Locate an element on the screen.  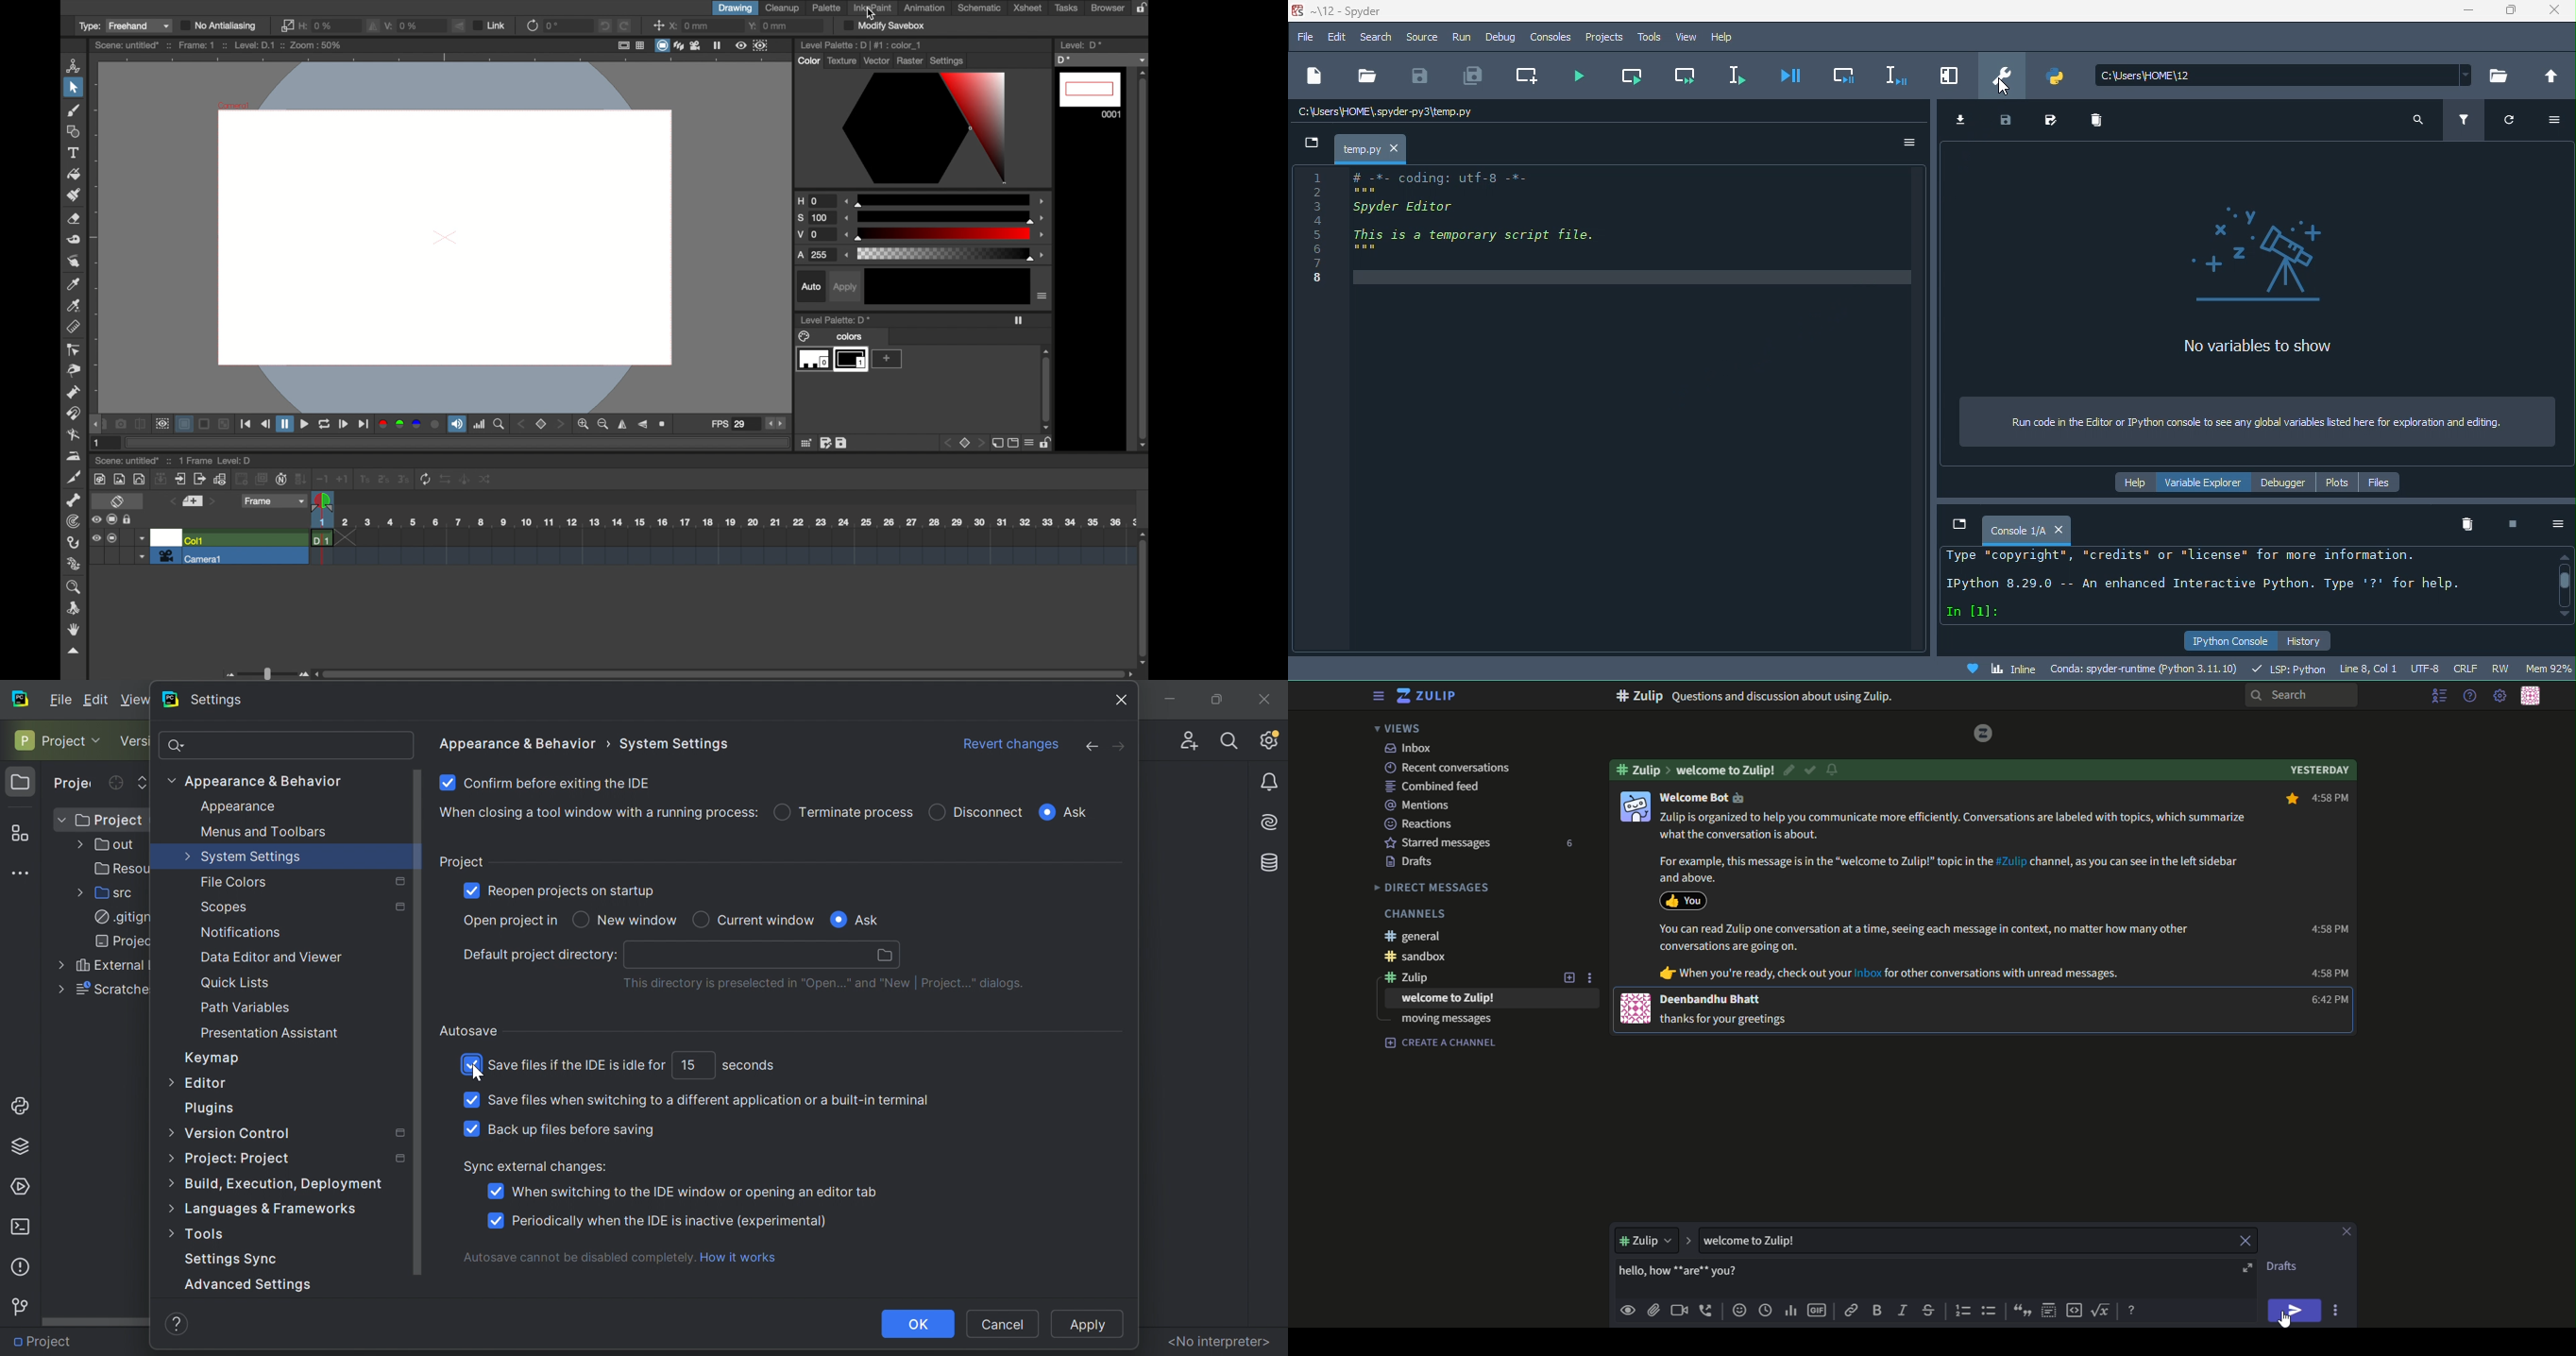
flip vertically is located at coordinates (458, 25).